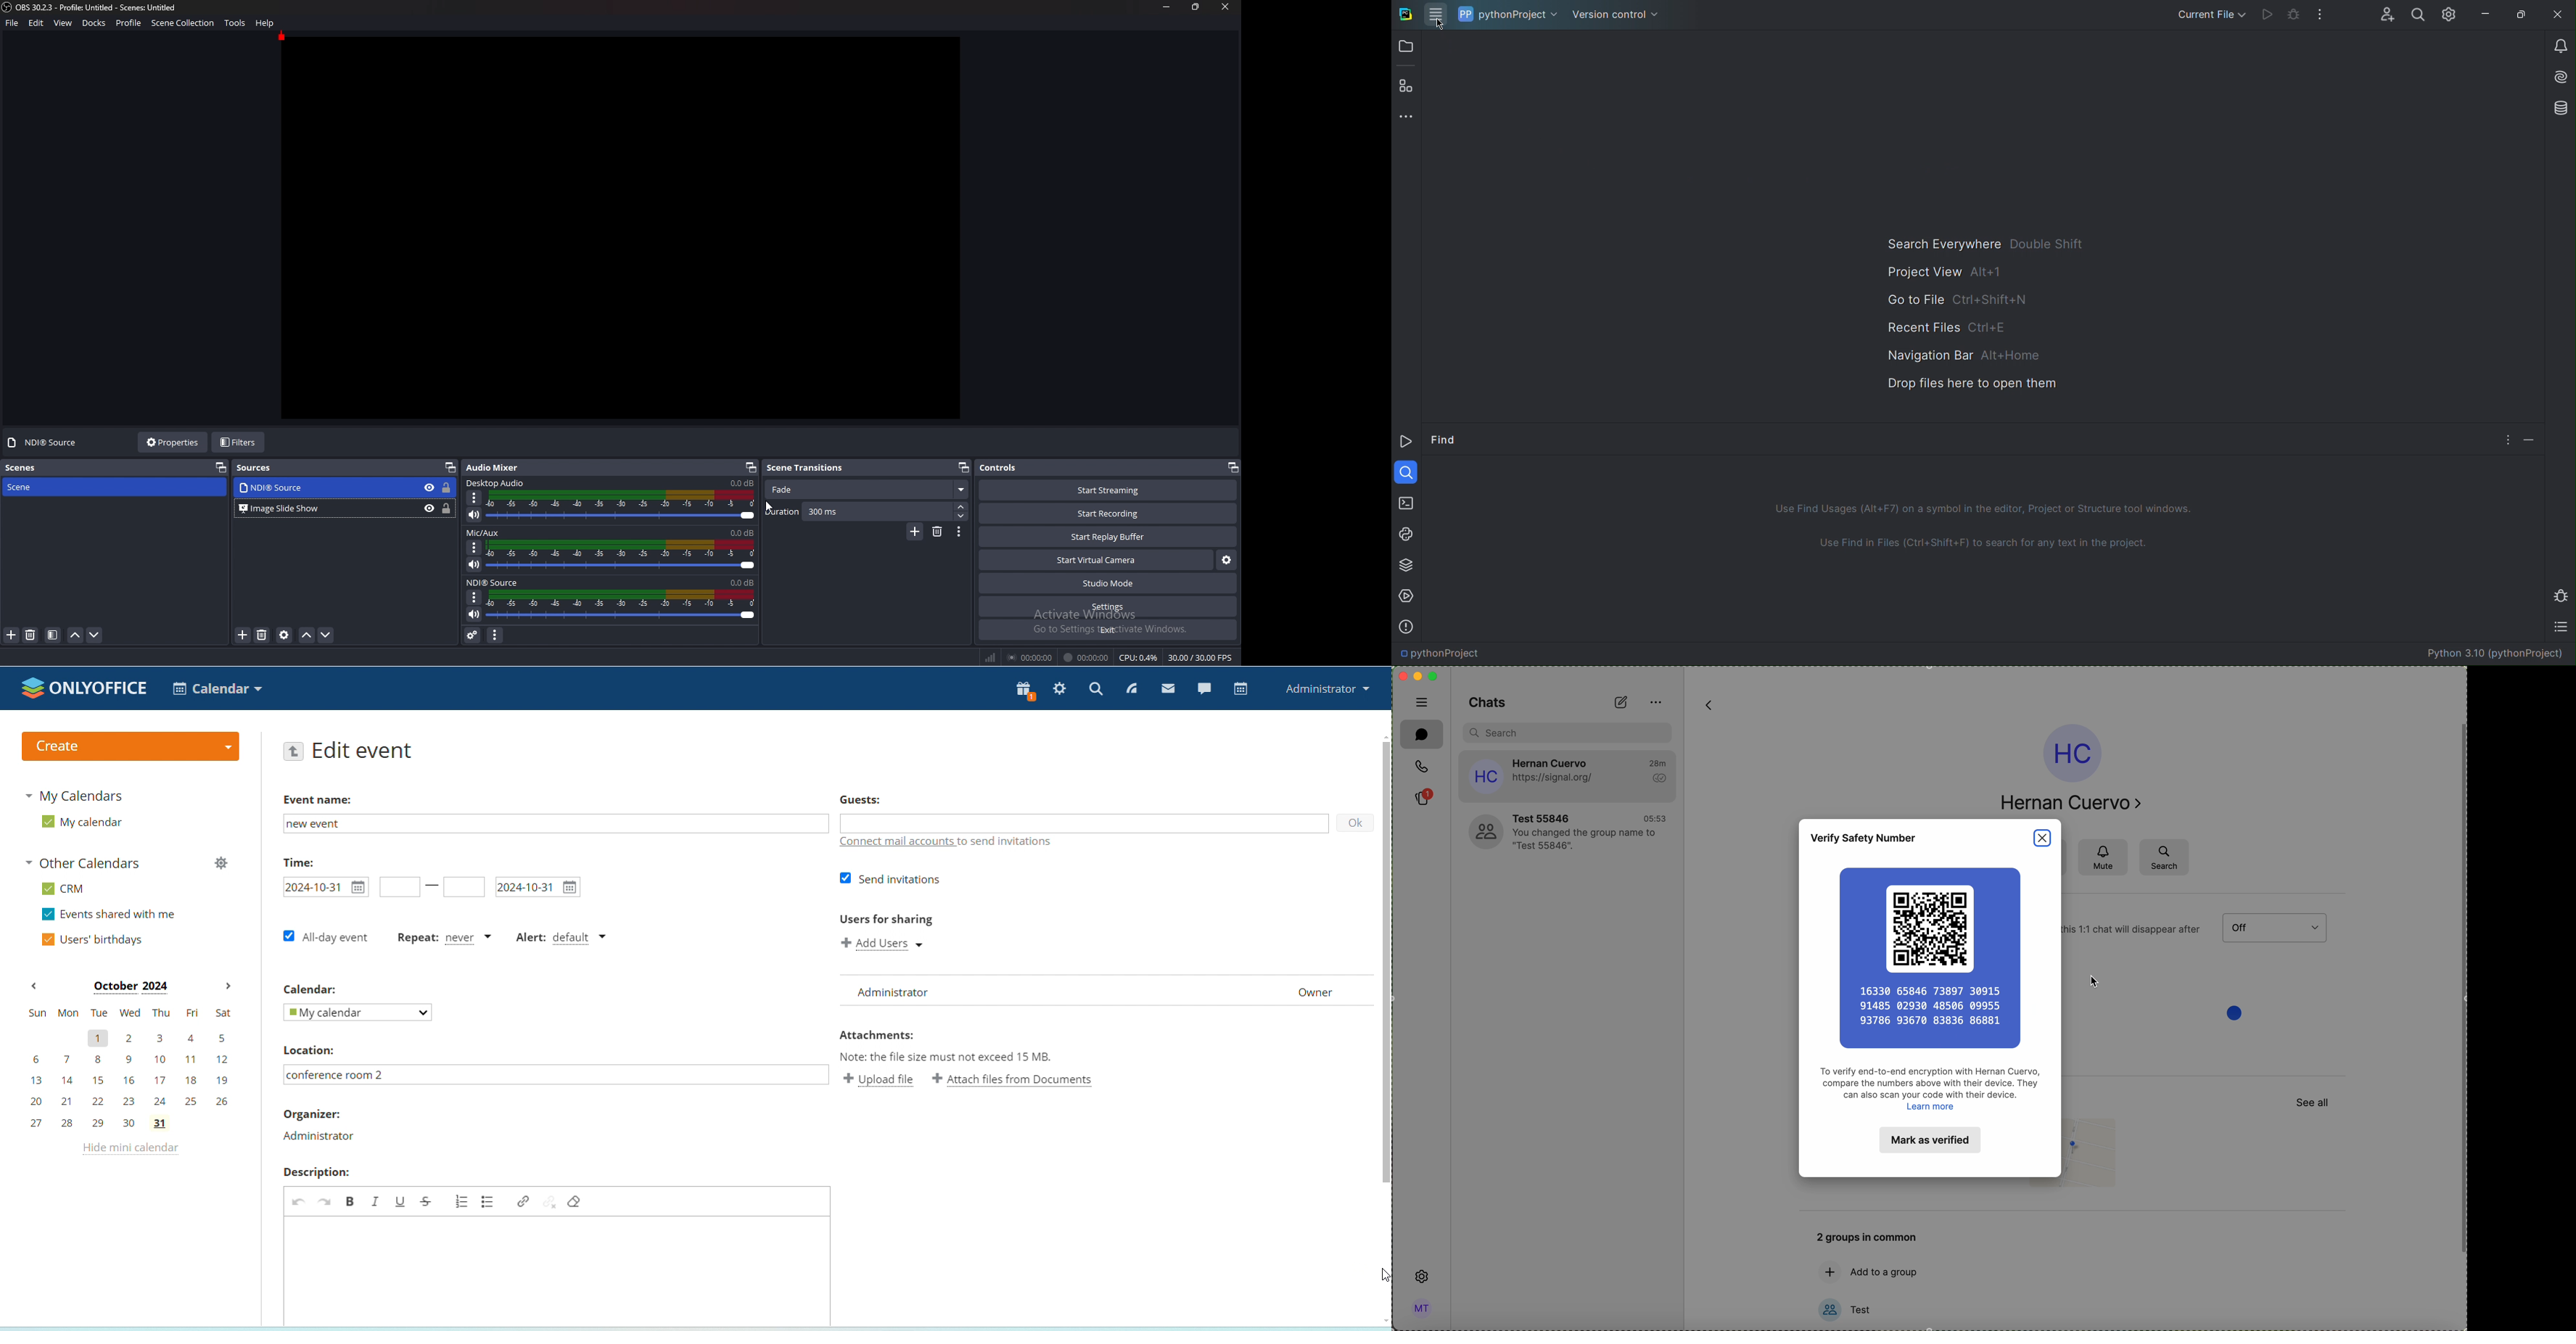  What do you see at coordinates (31, 635) in the screenshot?
I see `remove source` at bounding box center [31, 635].